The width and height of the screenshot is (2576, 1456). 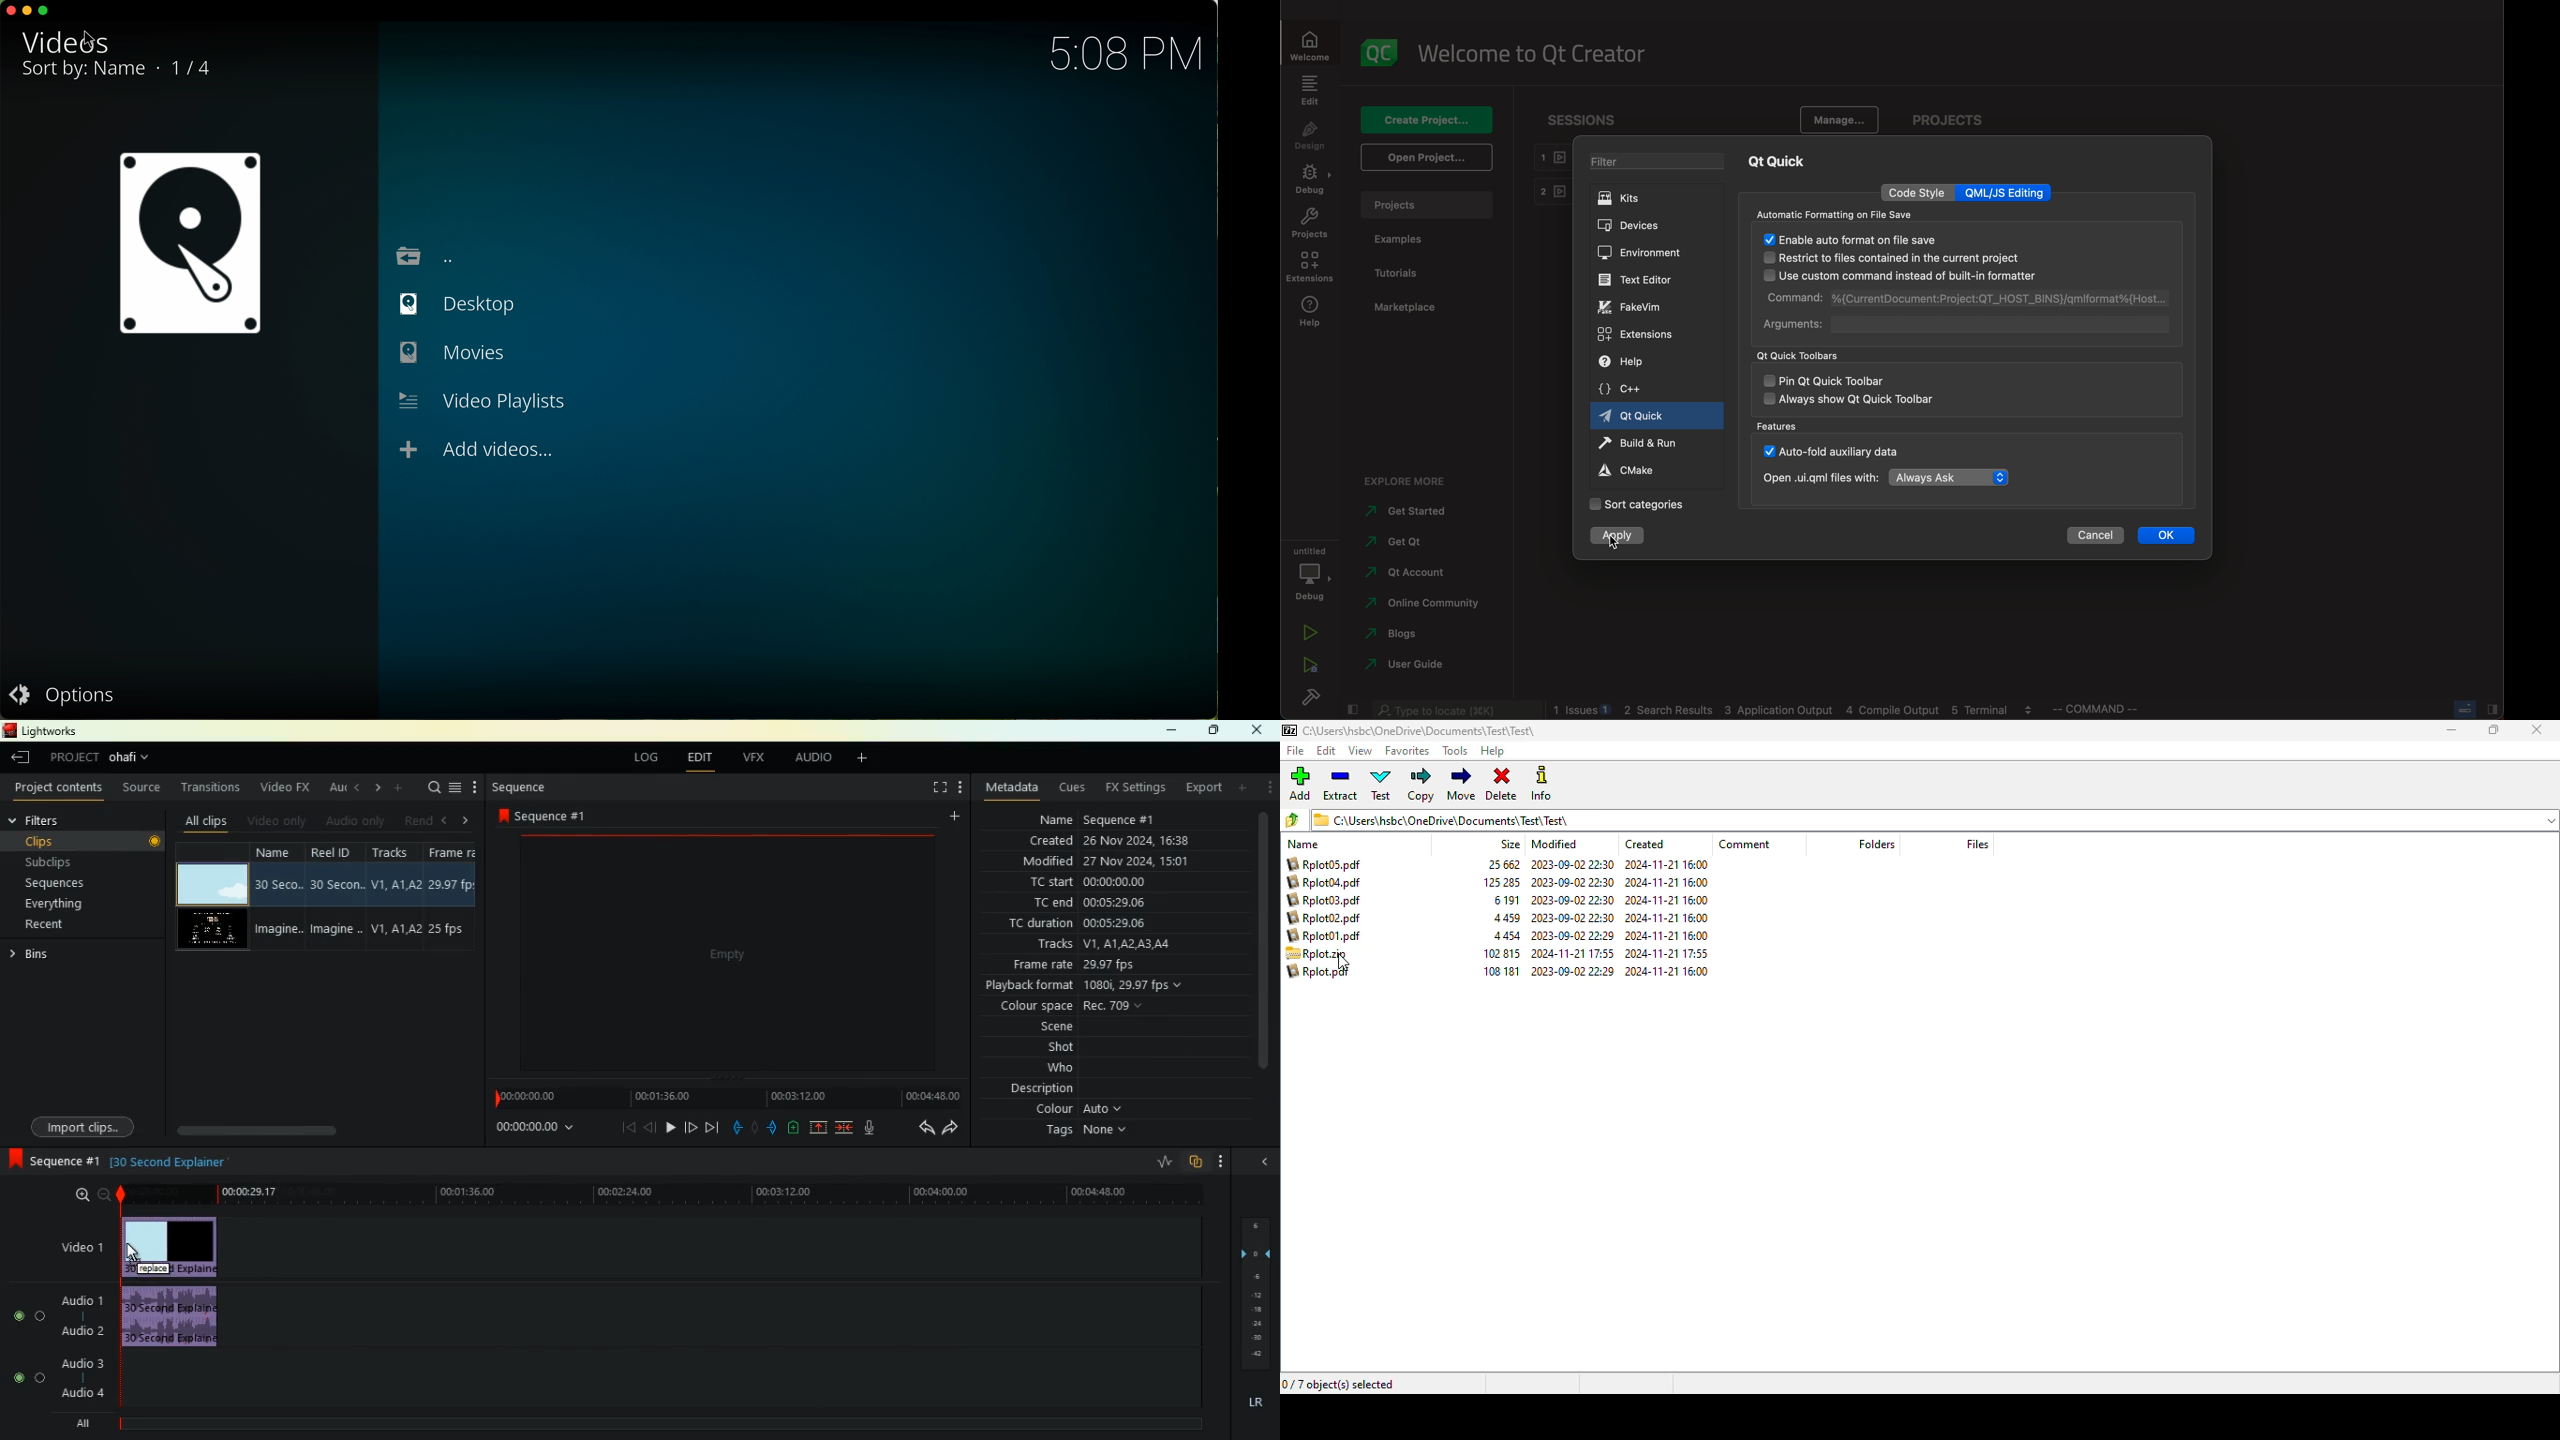 I want to click on video playlists, so click(x=487, y=402).